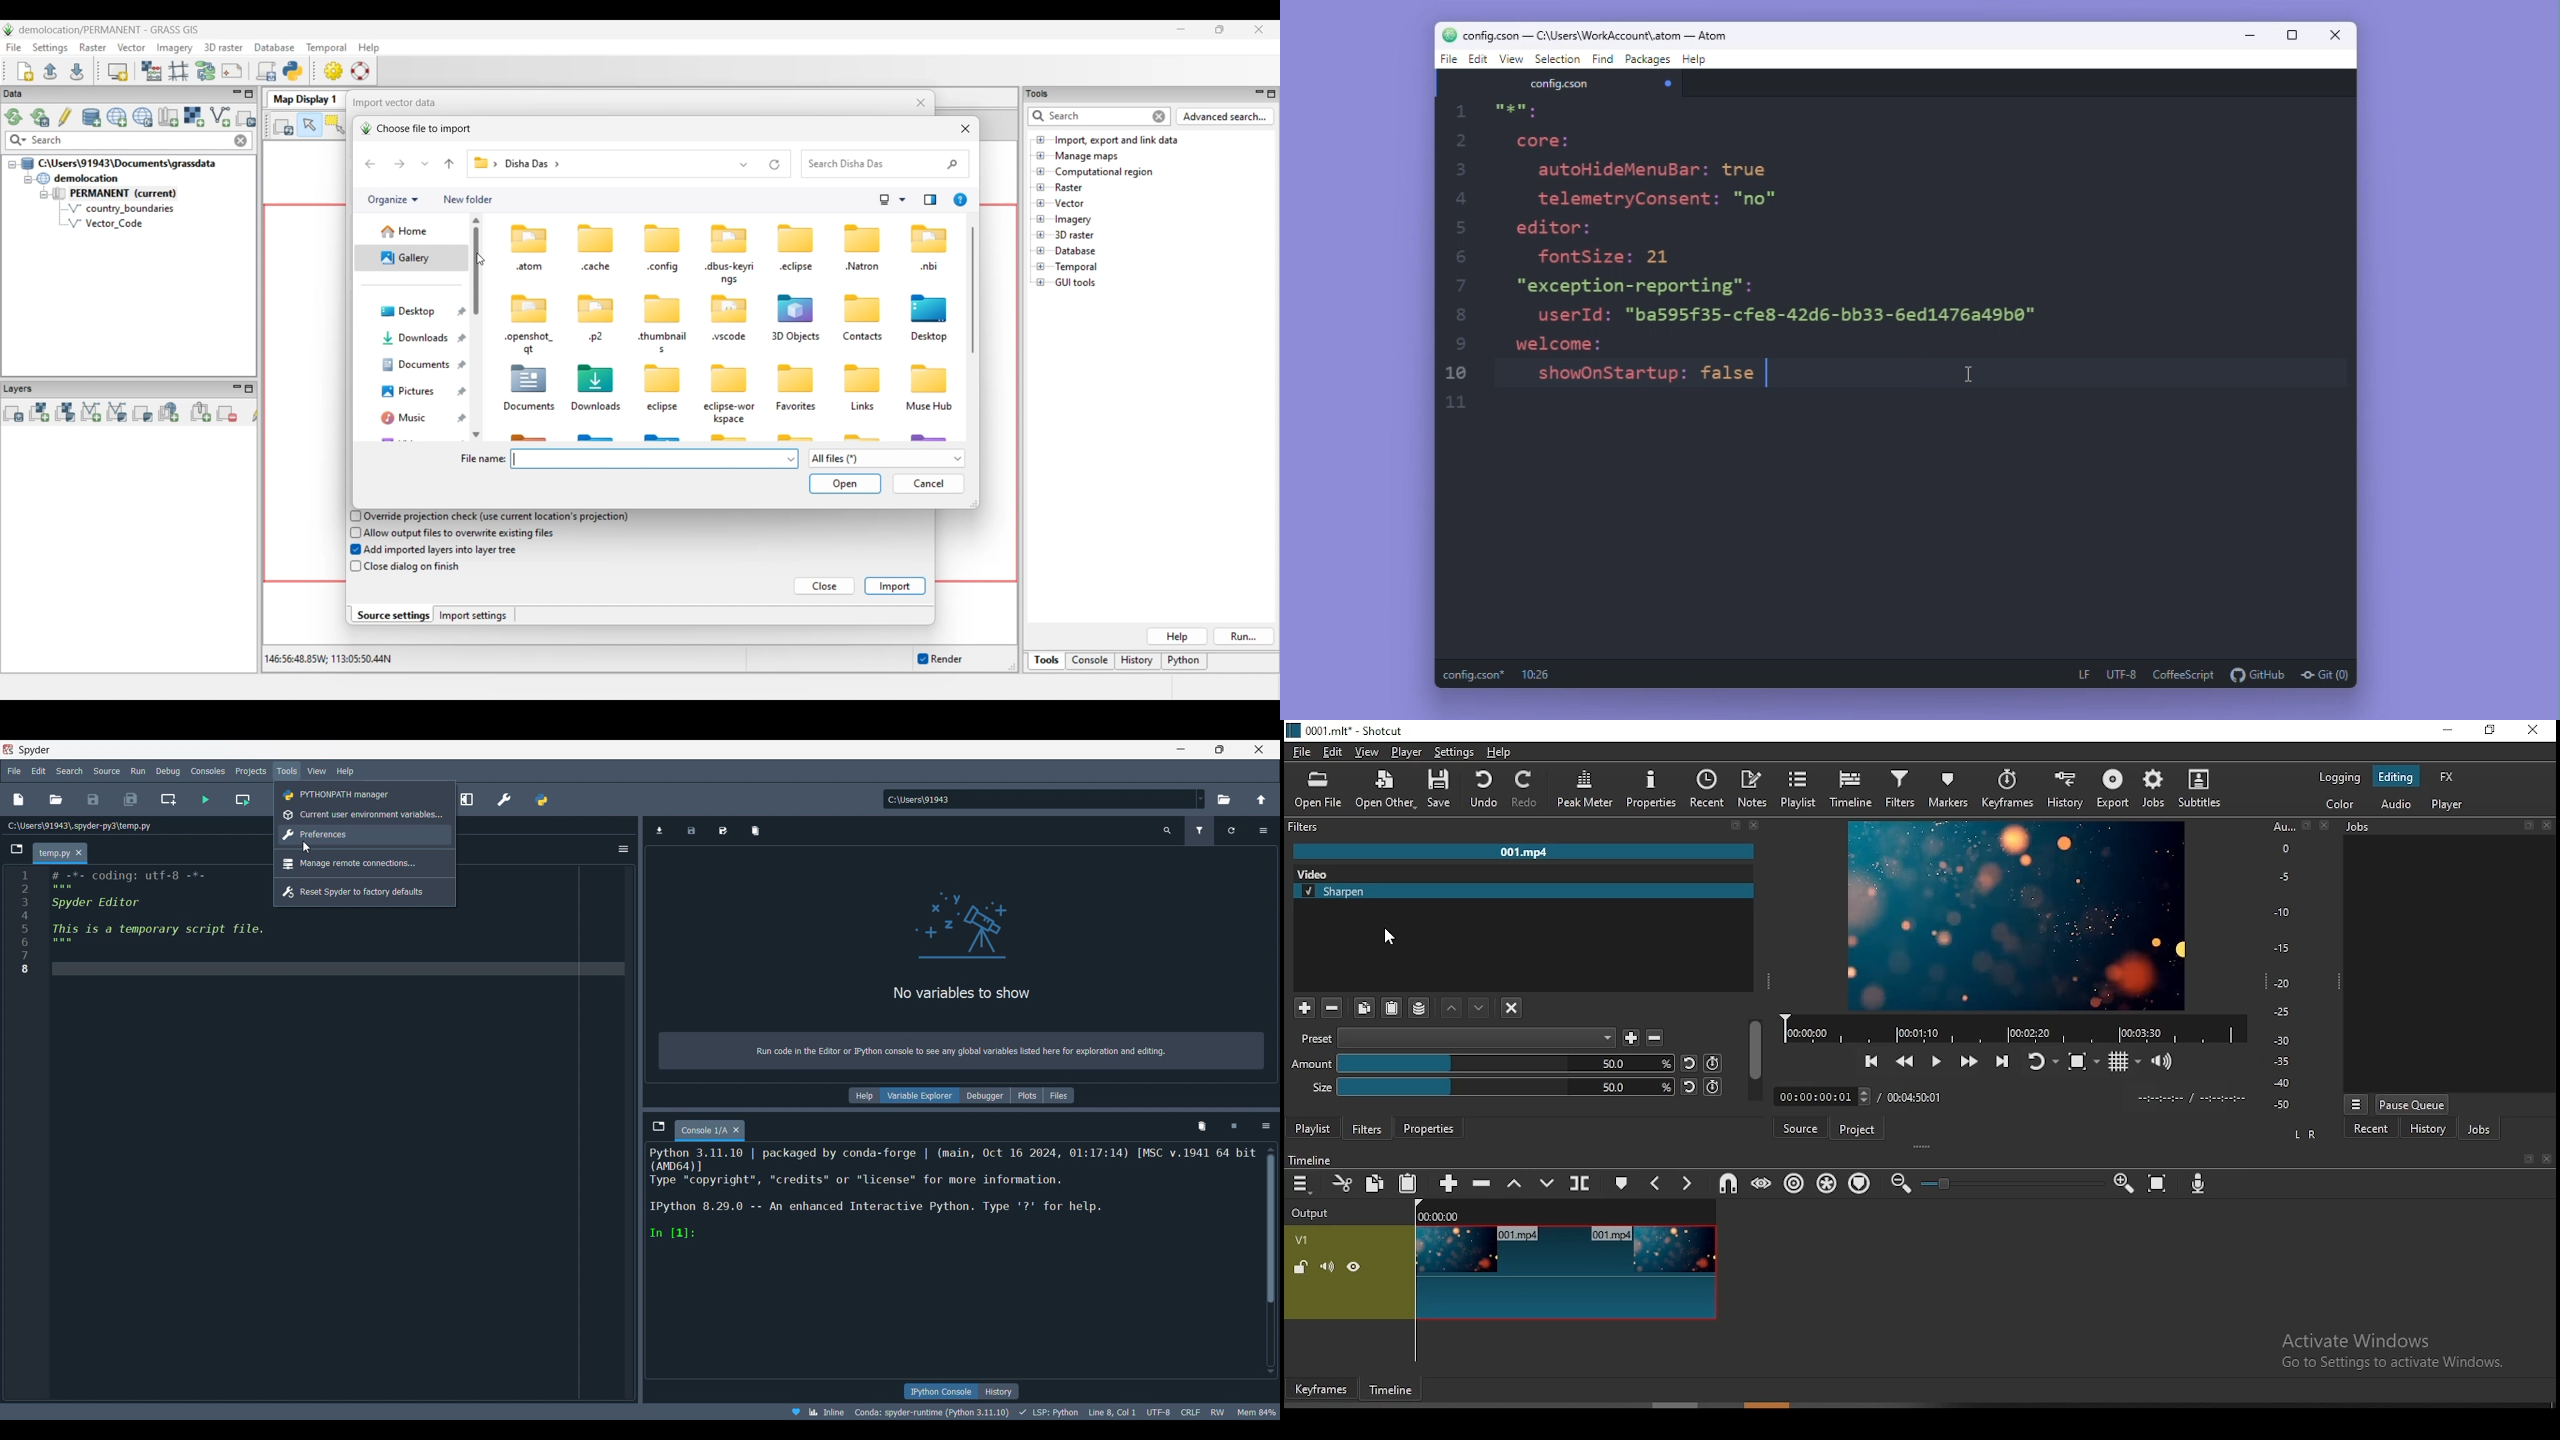 This screenshot has height=1456, width=2576. Describe the element at coordinates (2252, 38) in the screenshot. I see `Minimise` at that location.